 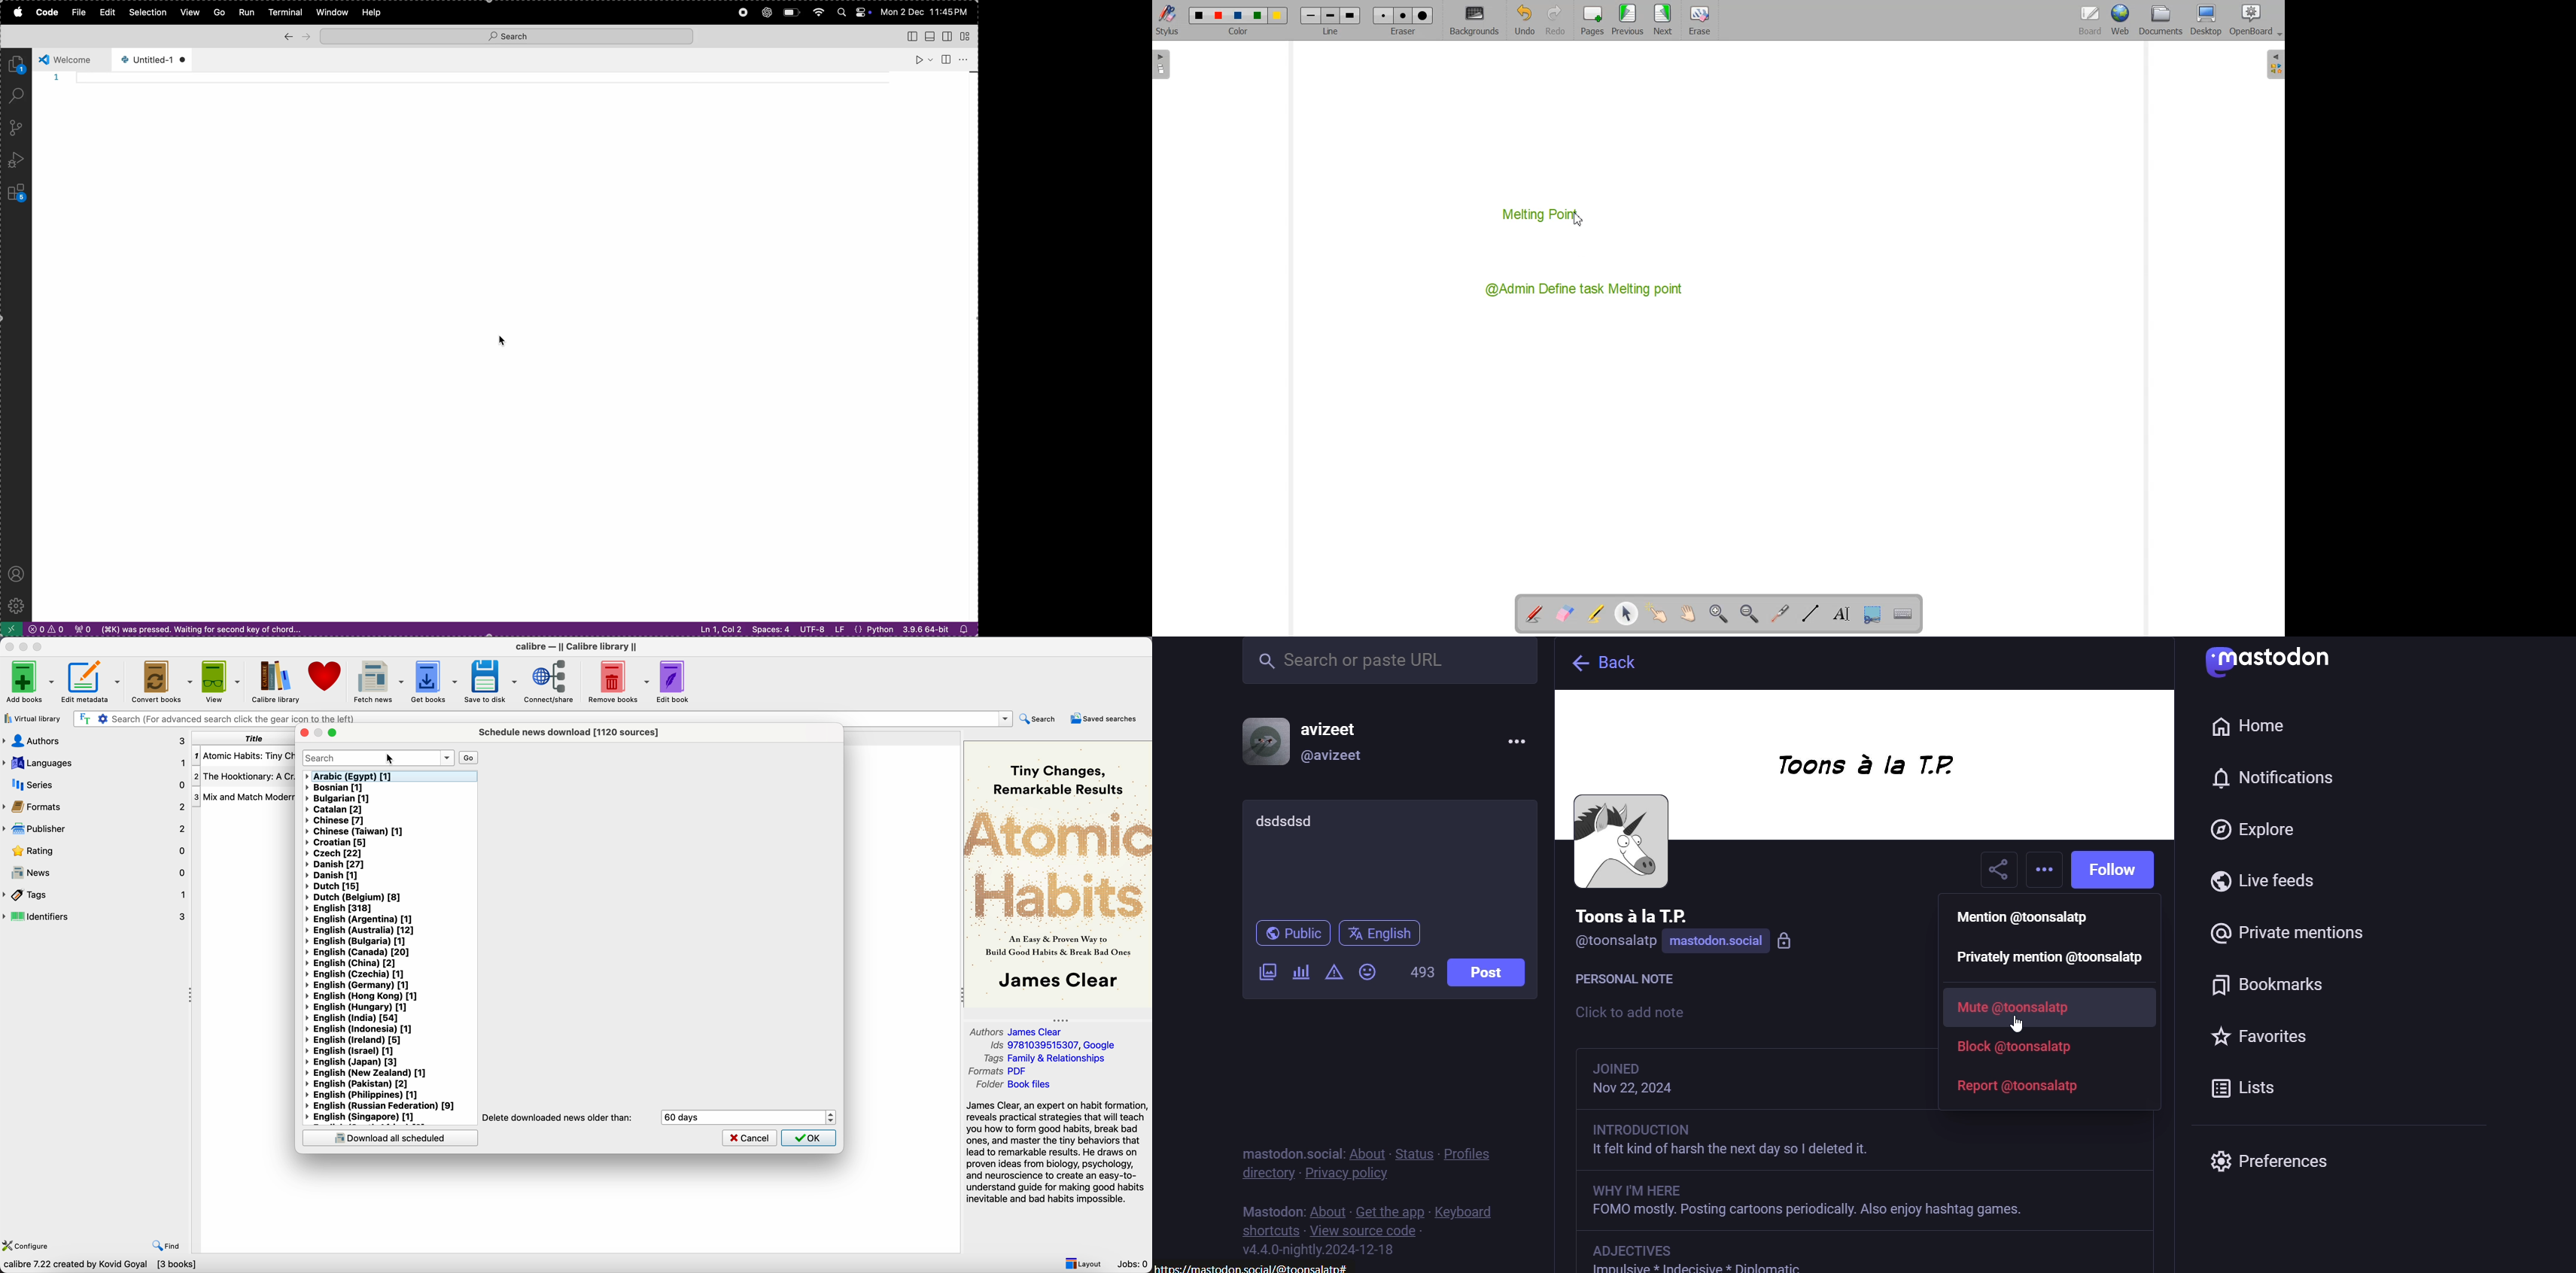 I want to click on Chinese [7], so click(x=335, y=820).